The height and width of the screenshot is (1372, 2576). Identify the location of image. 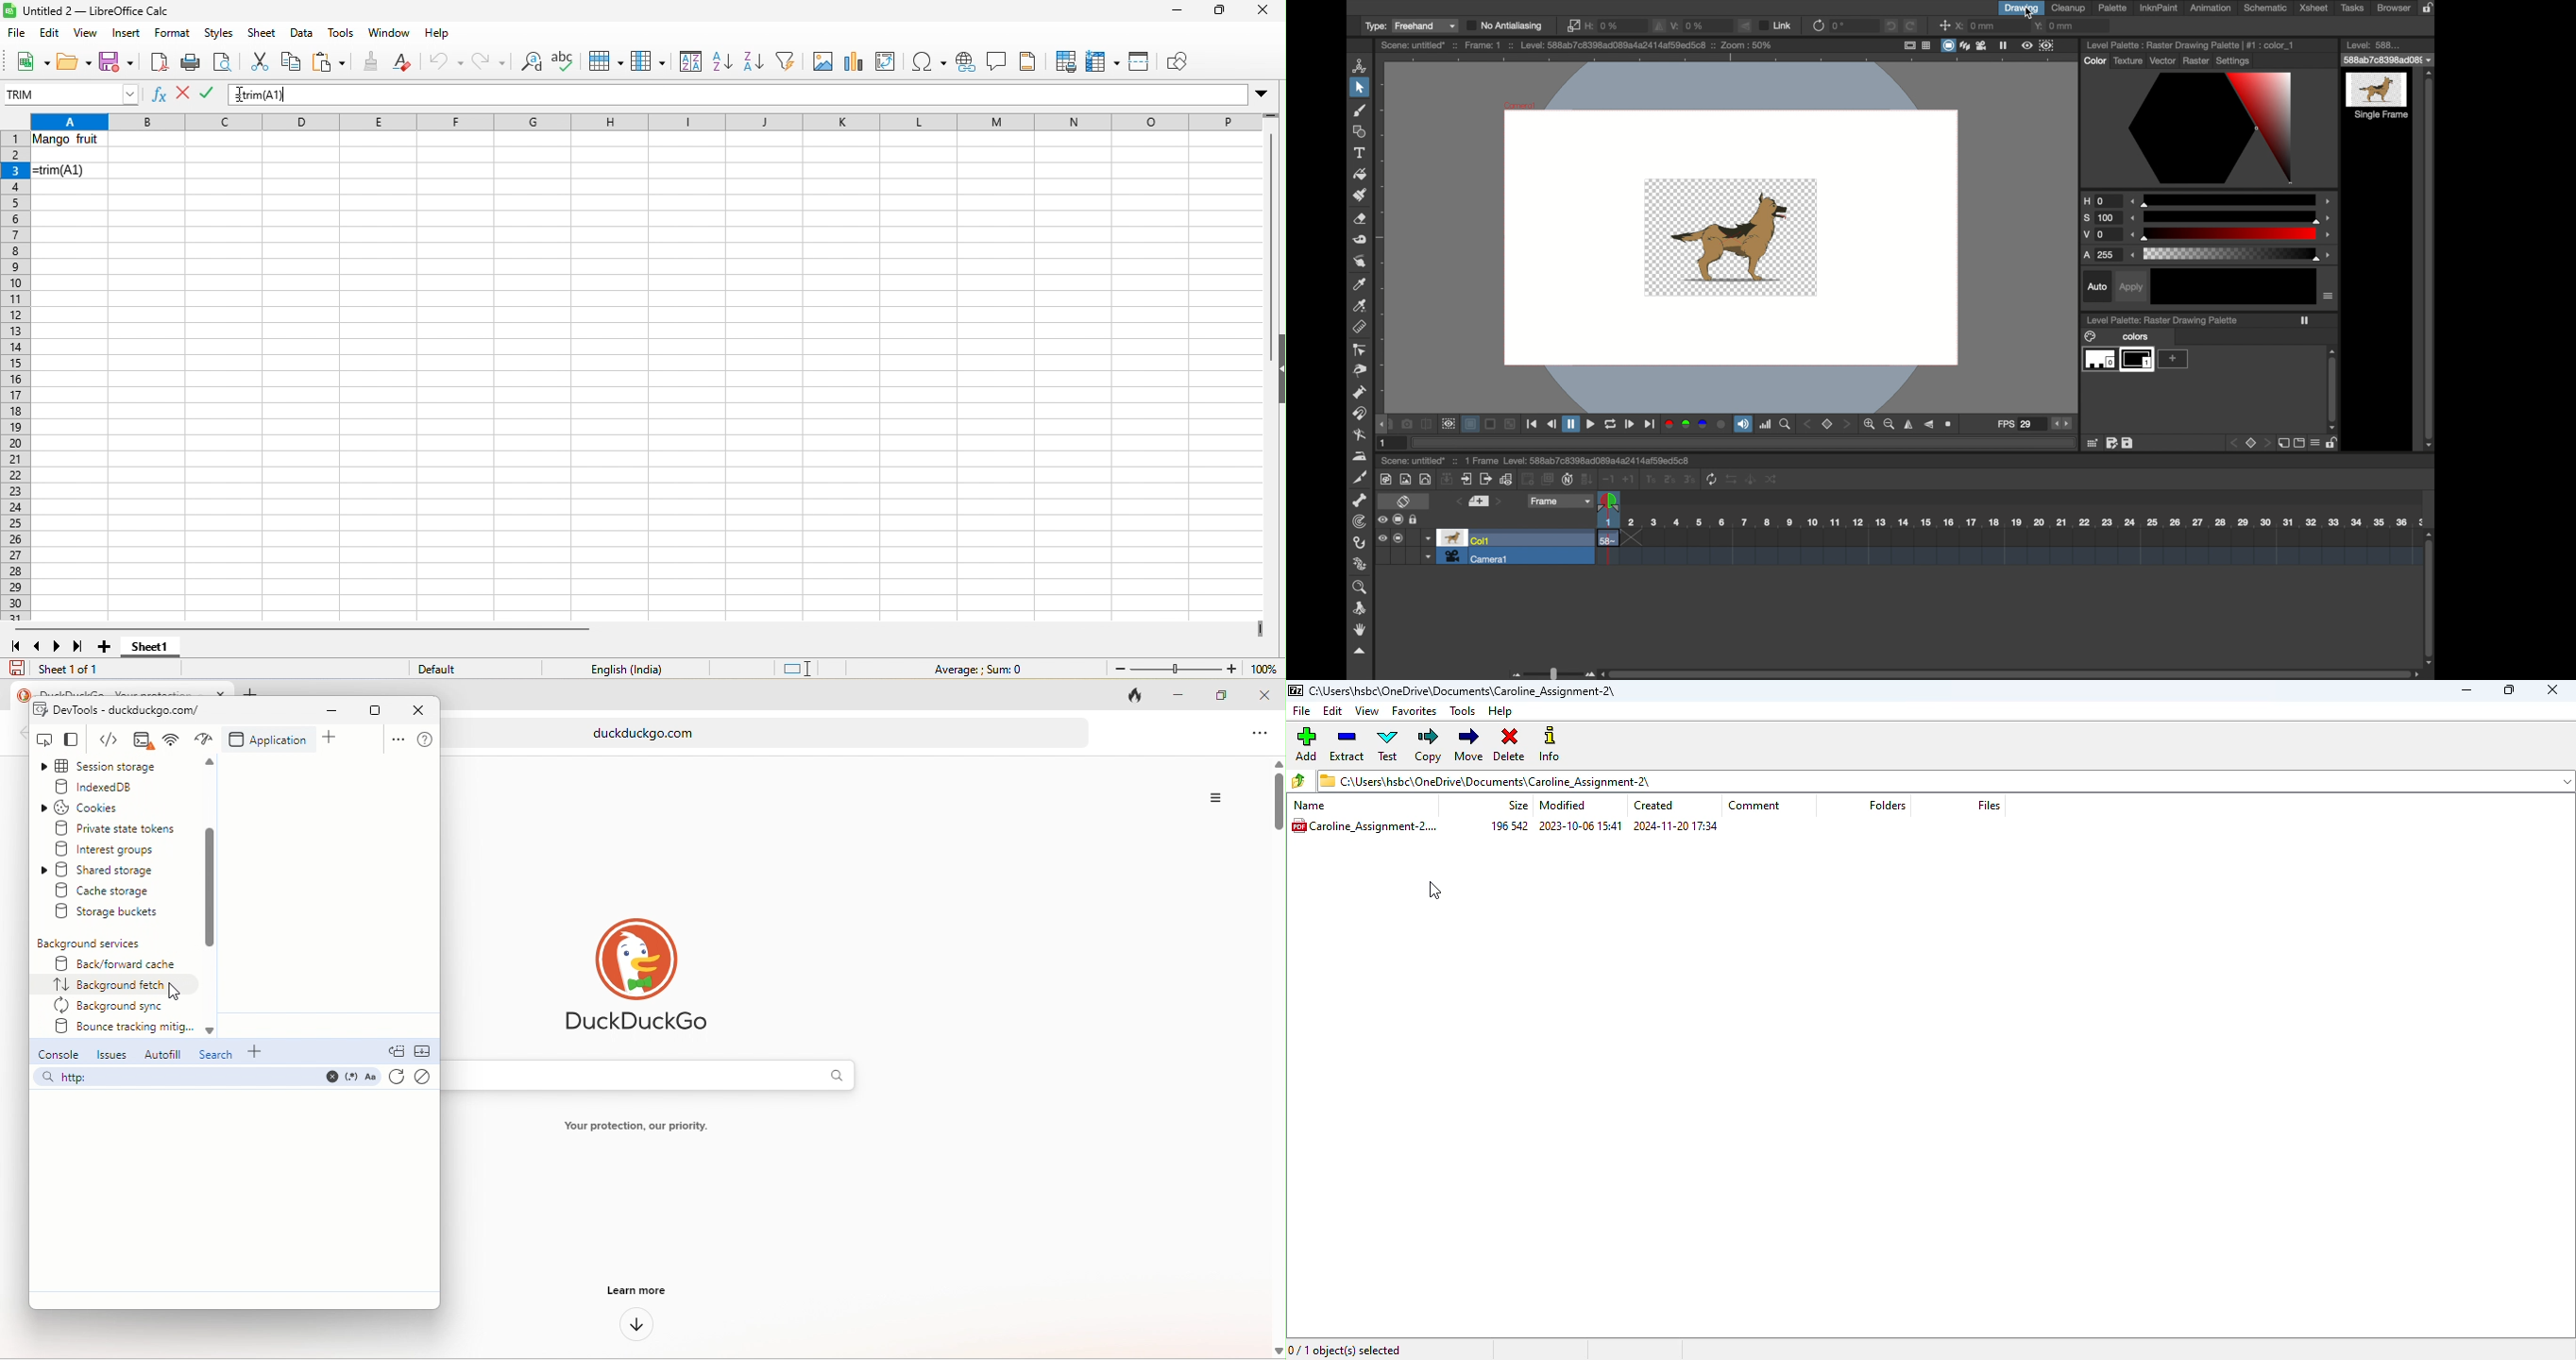
(1731, 237).